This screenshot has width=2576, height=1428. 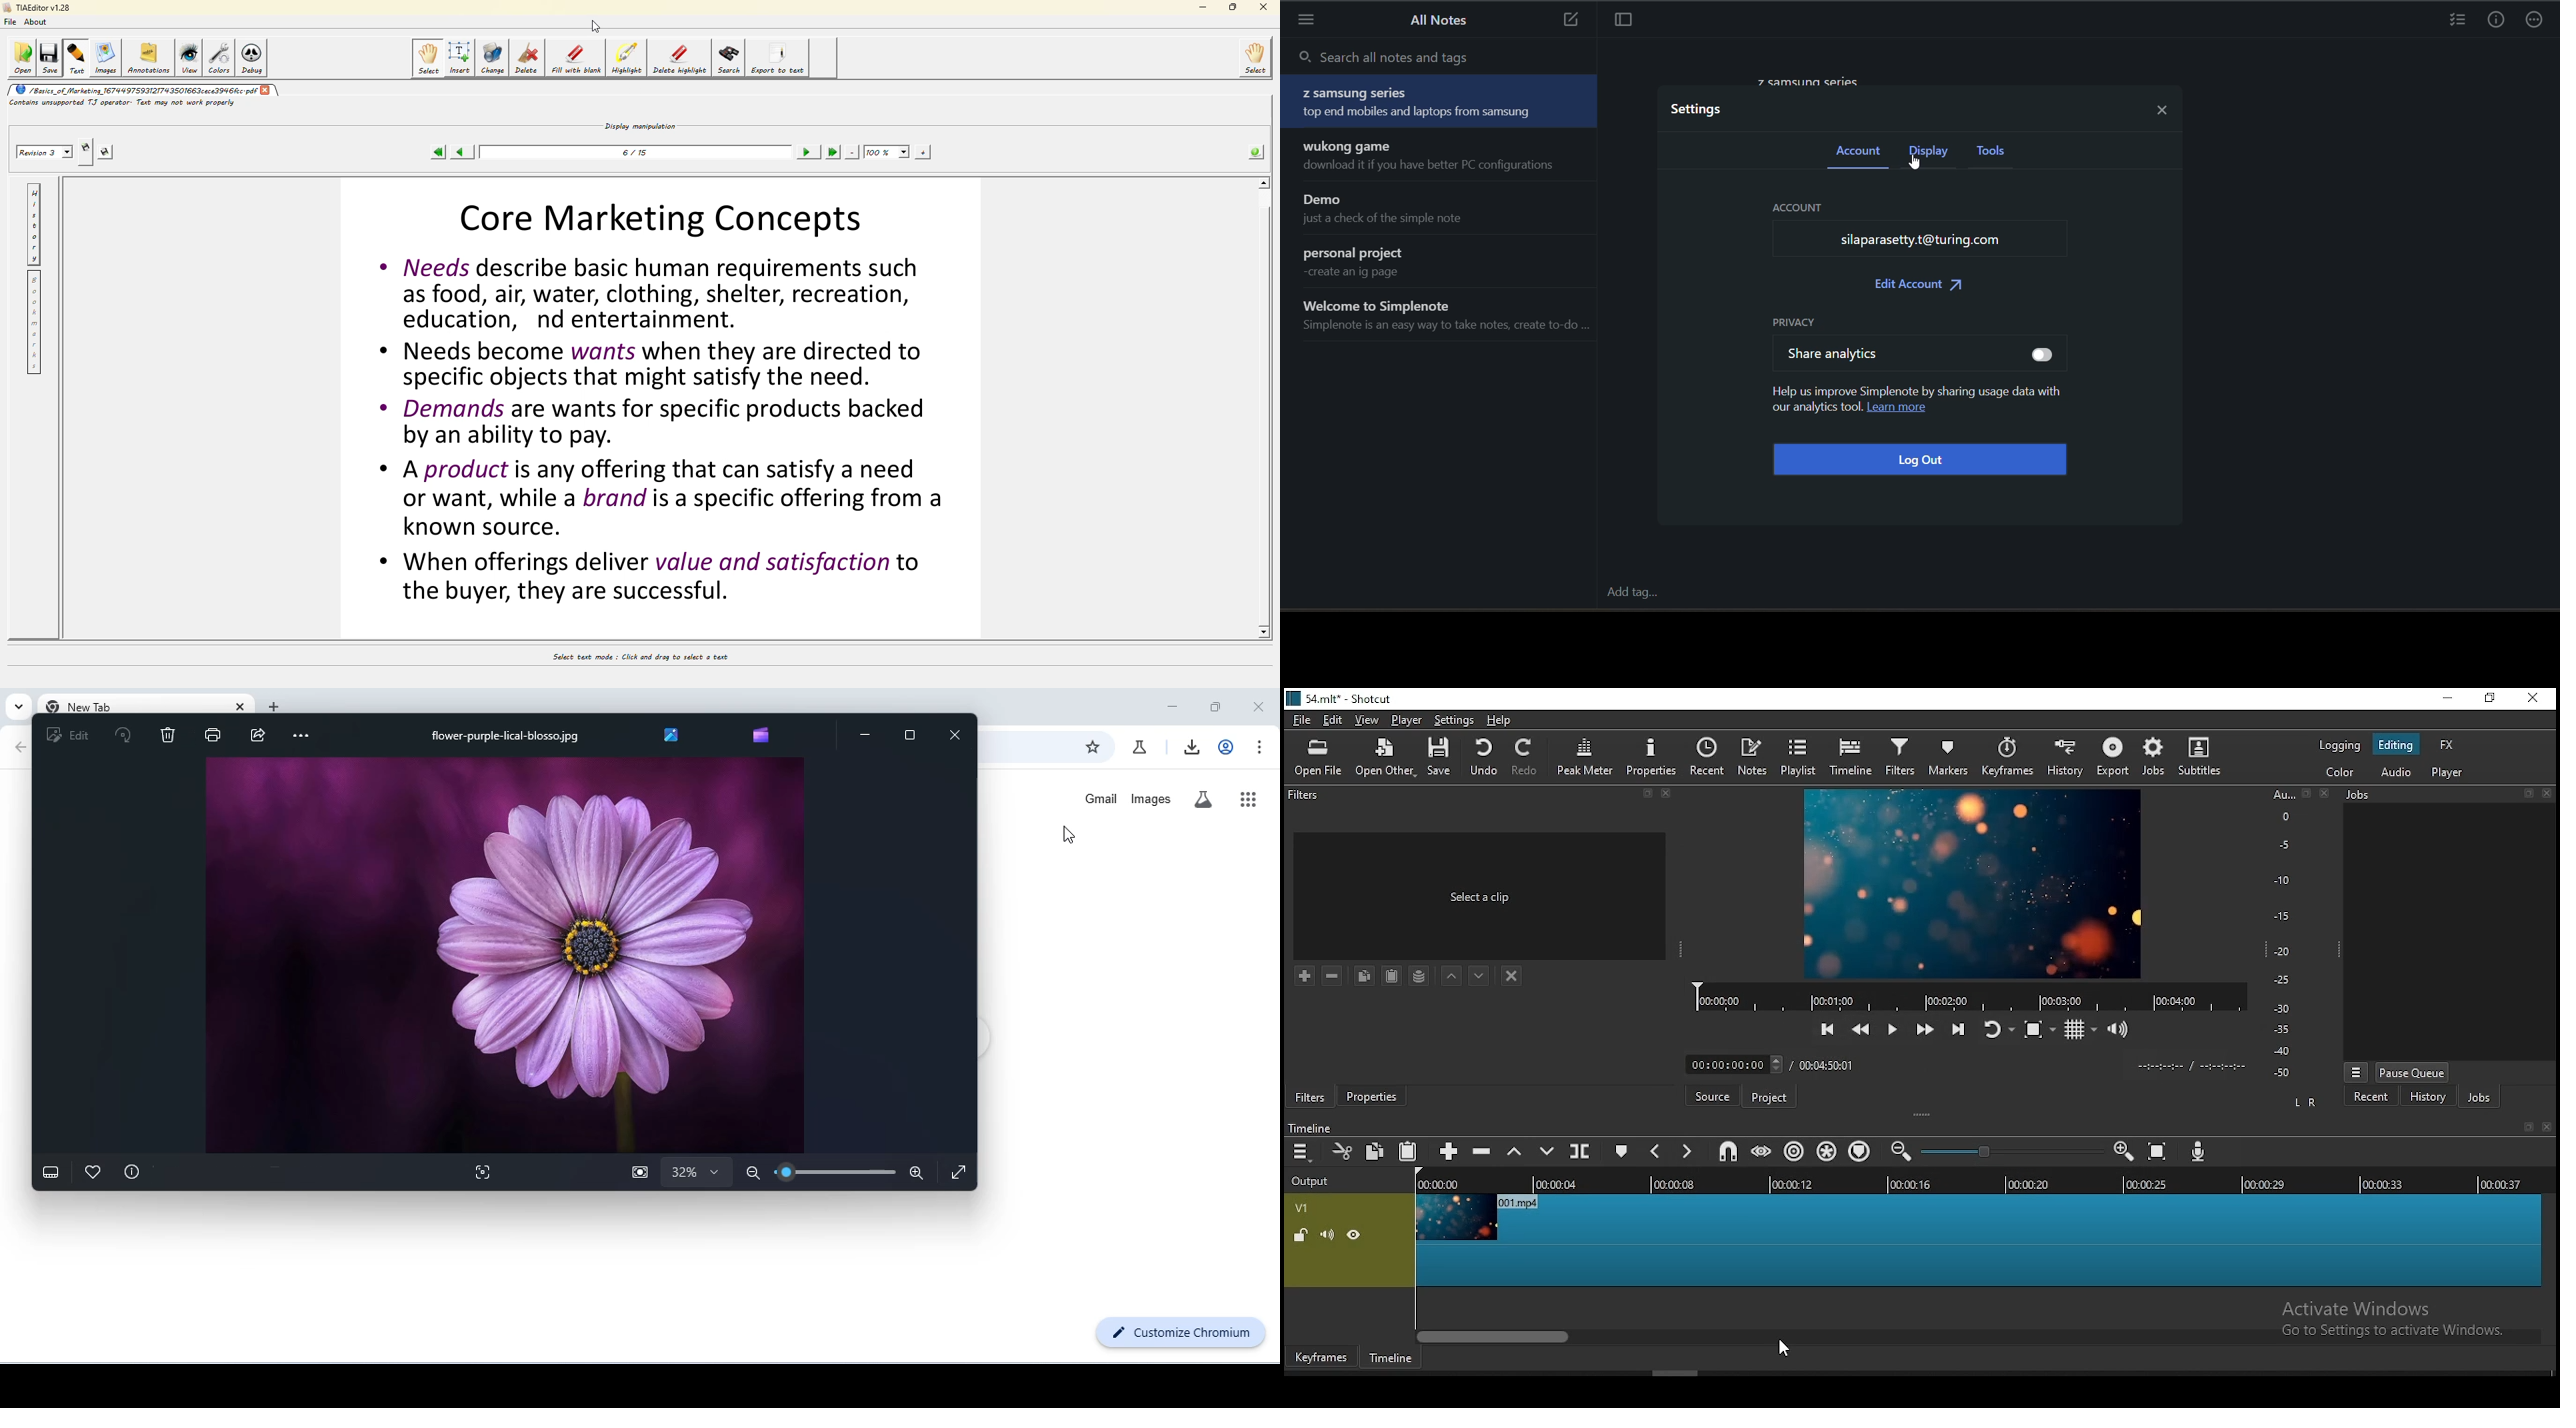 I want to click on privacy, so click(x=1800, y=322).